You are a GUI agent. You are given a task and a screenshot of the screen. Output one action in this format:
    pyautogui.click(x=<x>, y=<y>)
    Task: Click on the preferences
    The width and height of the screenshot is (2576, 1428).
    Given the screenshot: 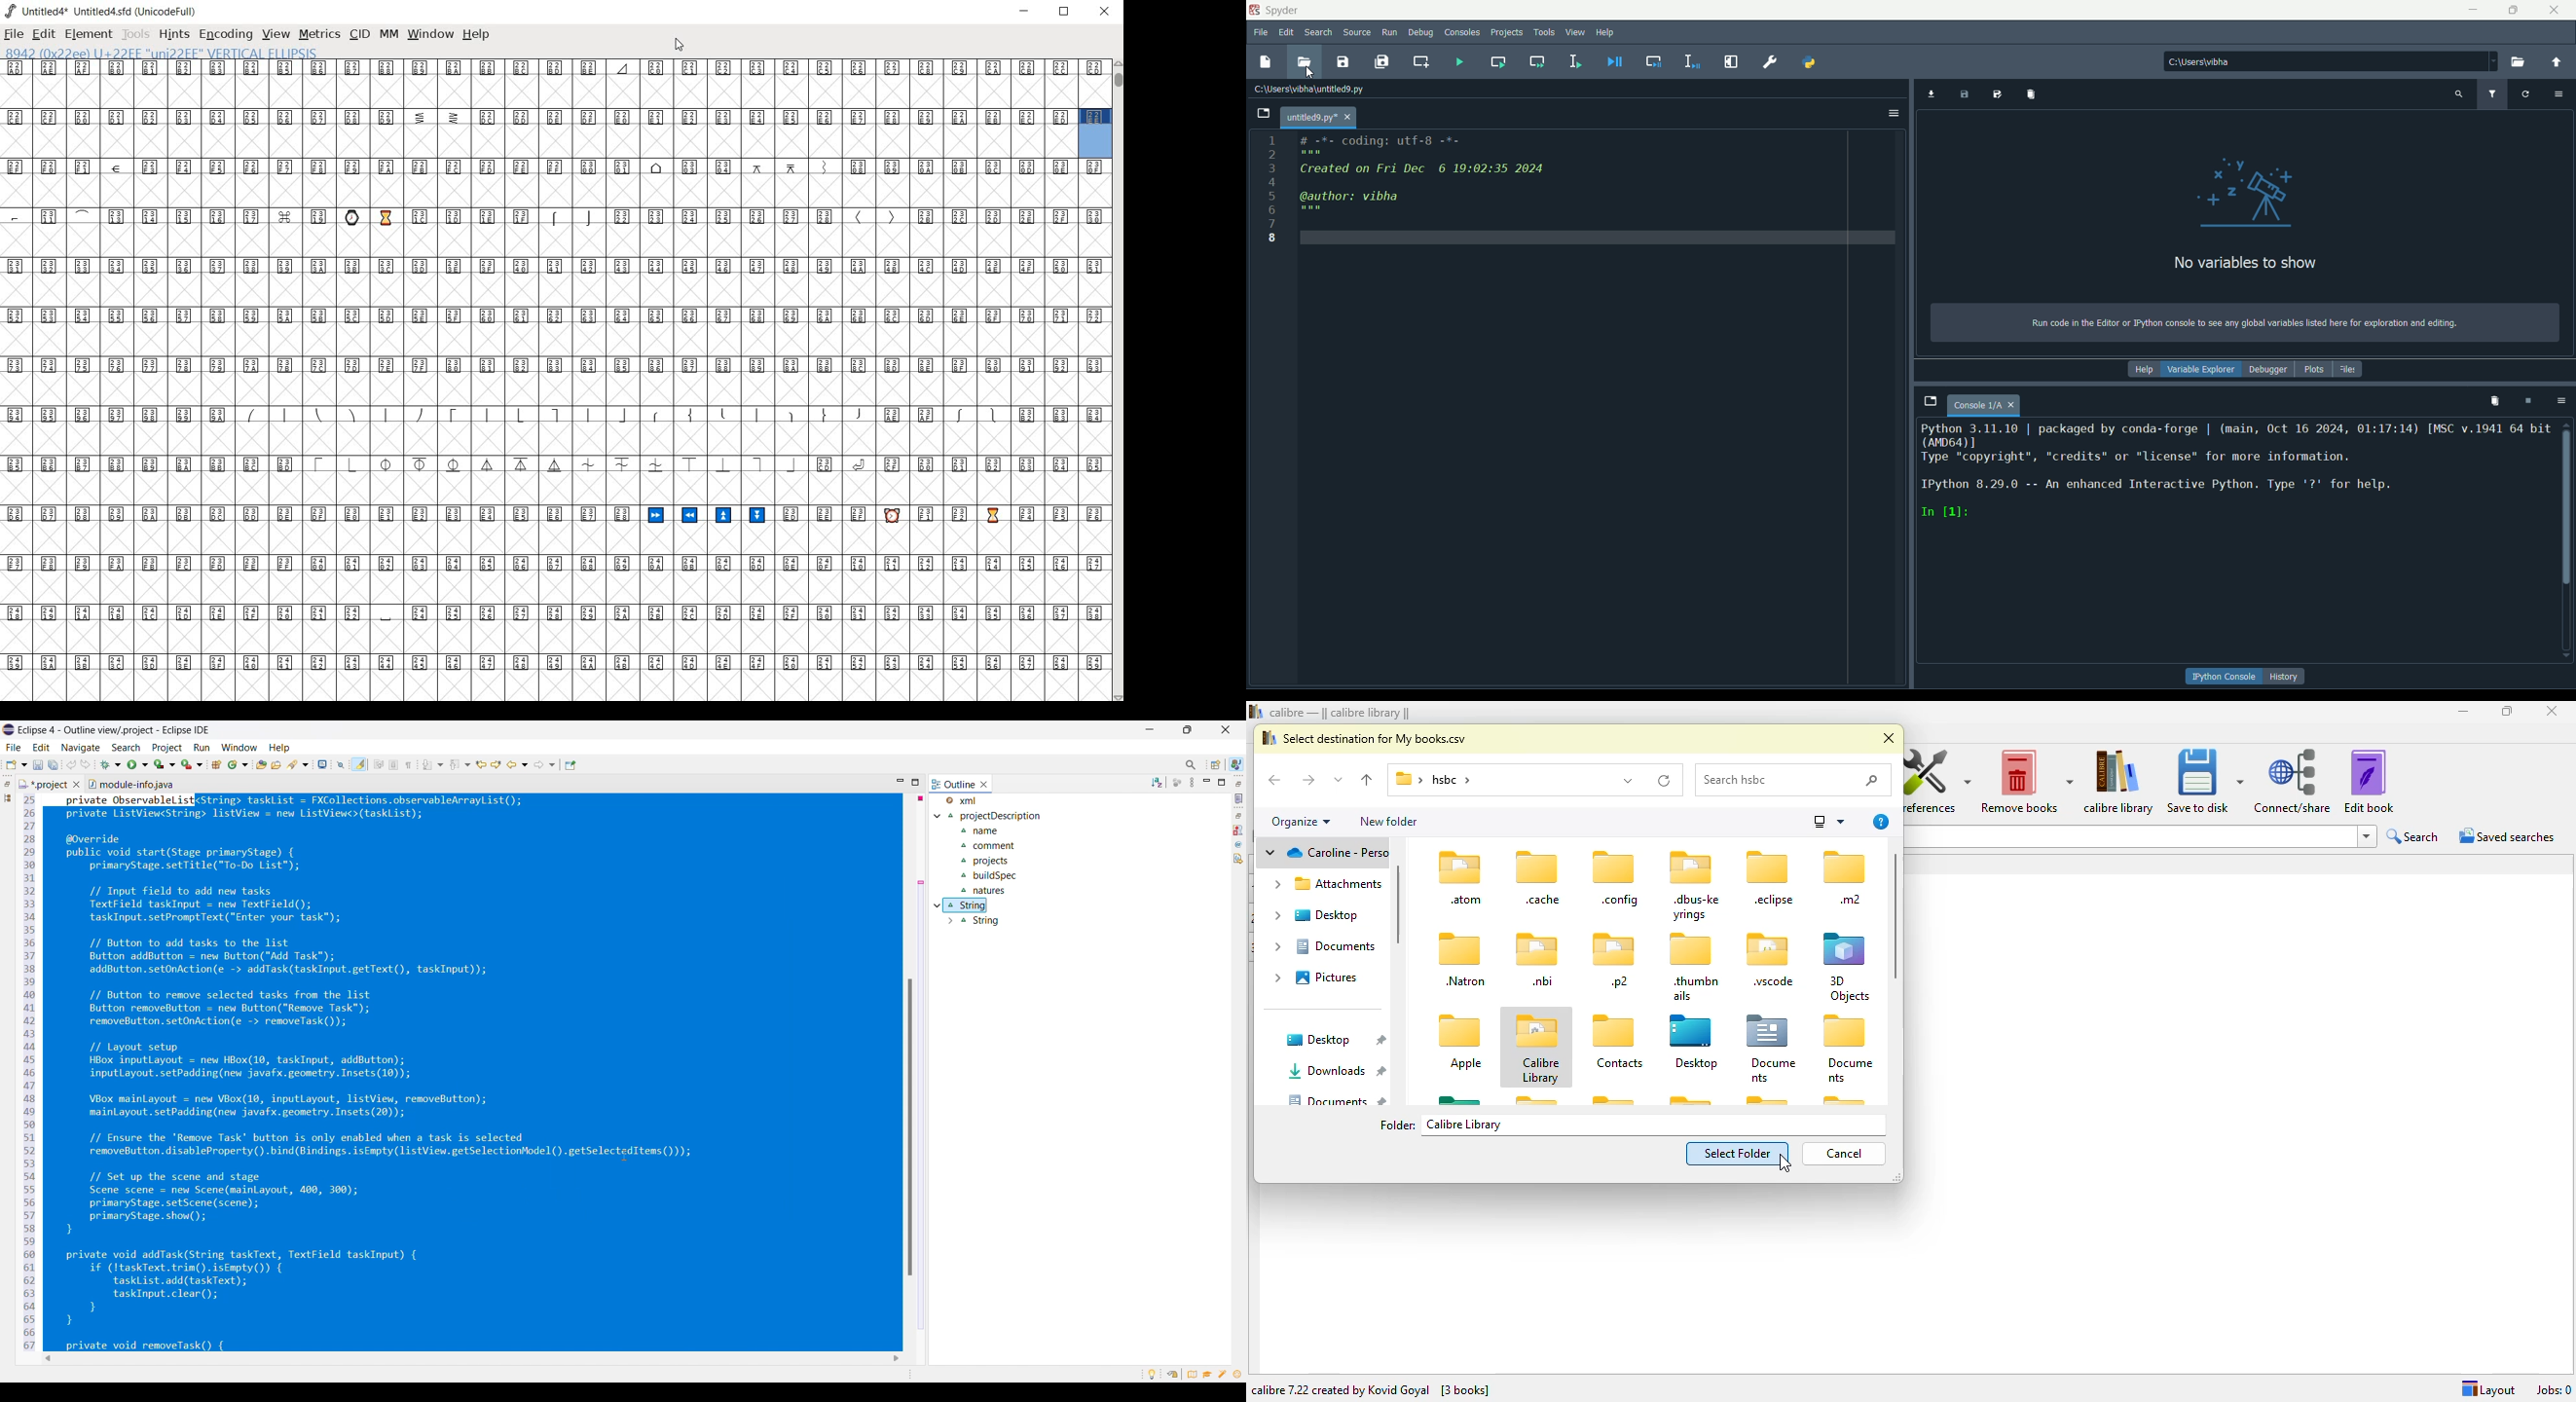 What is the action you would take?
    pyautogui.click(x=1770, y=63)
    